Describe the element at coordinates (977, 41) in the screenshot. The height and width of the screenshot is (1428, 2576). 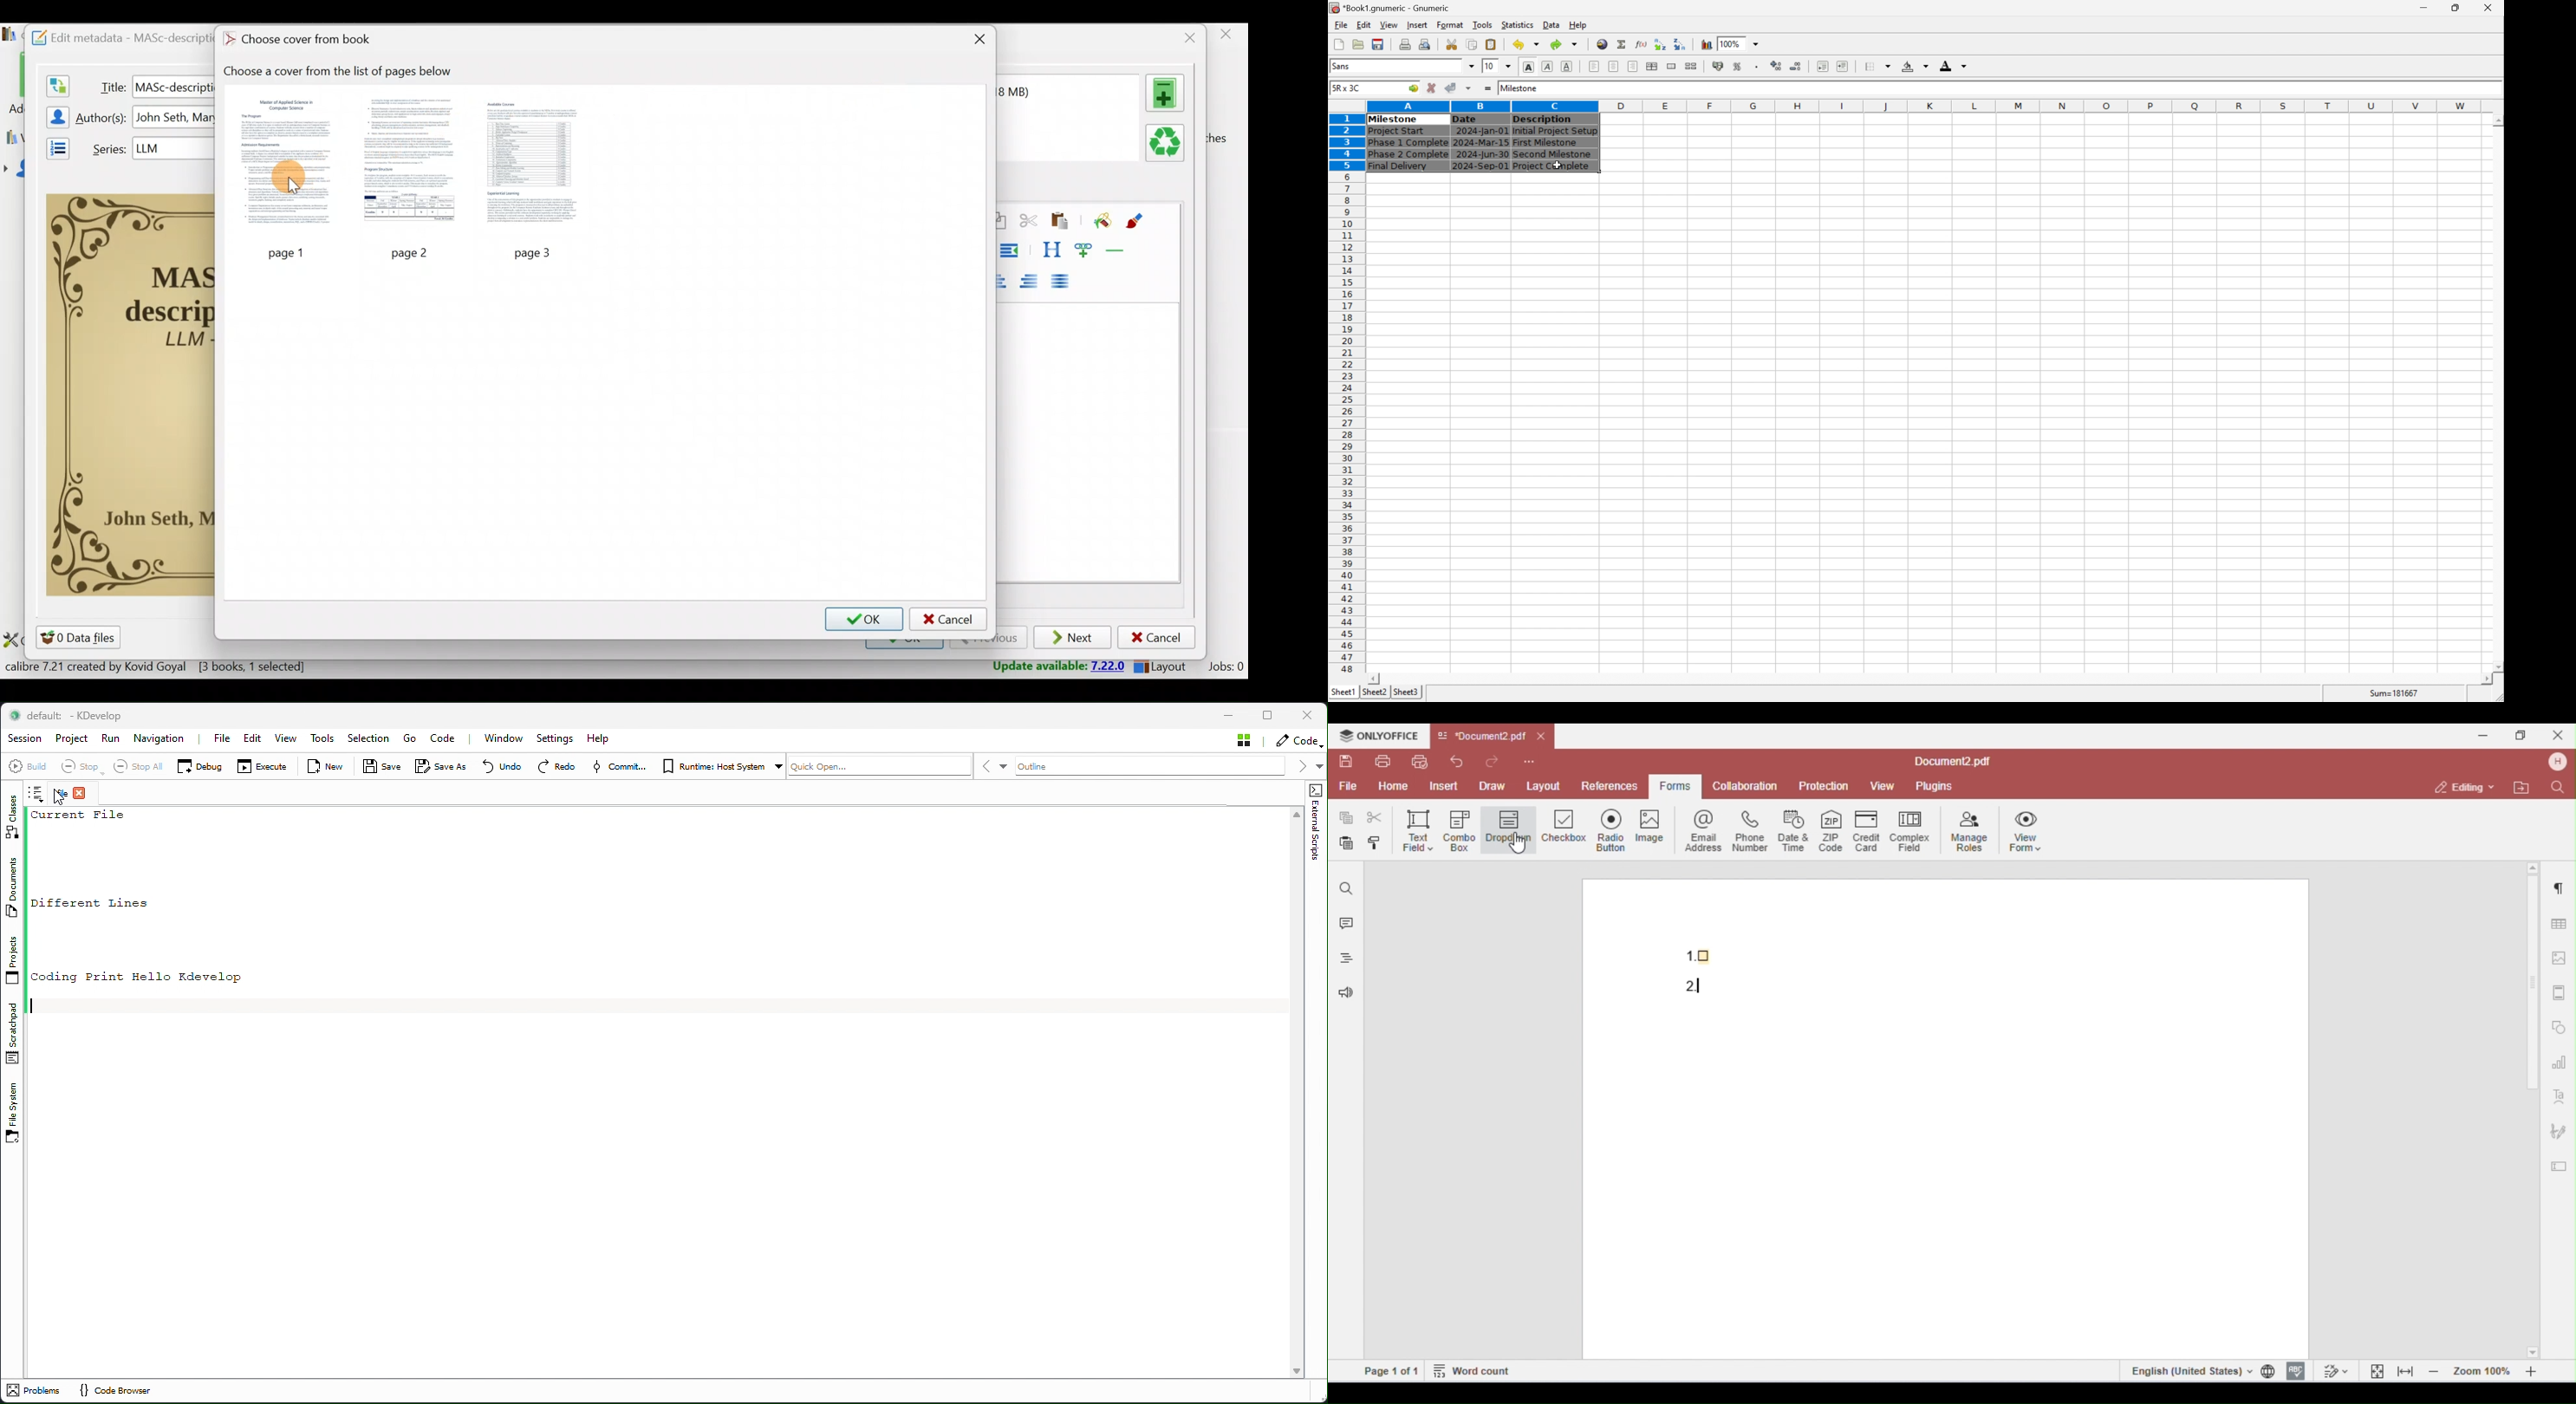
I see `Close` at that location.